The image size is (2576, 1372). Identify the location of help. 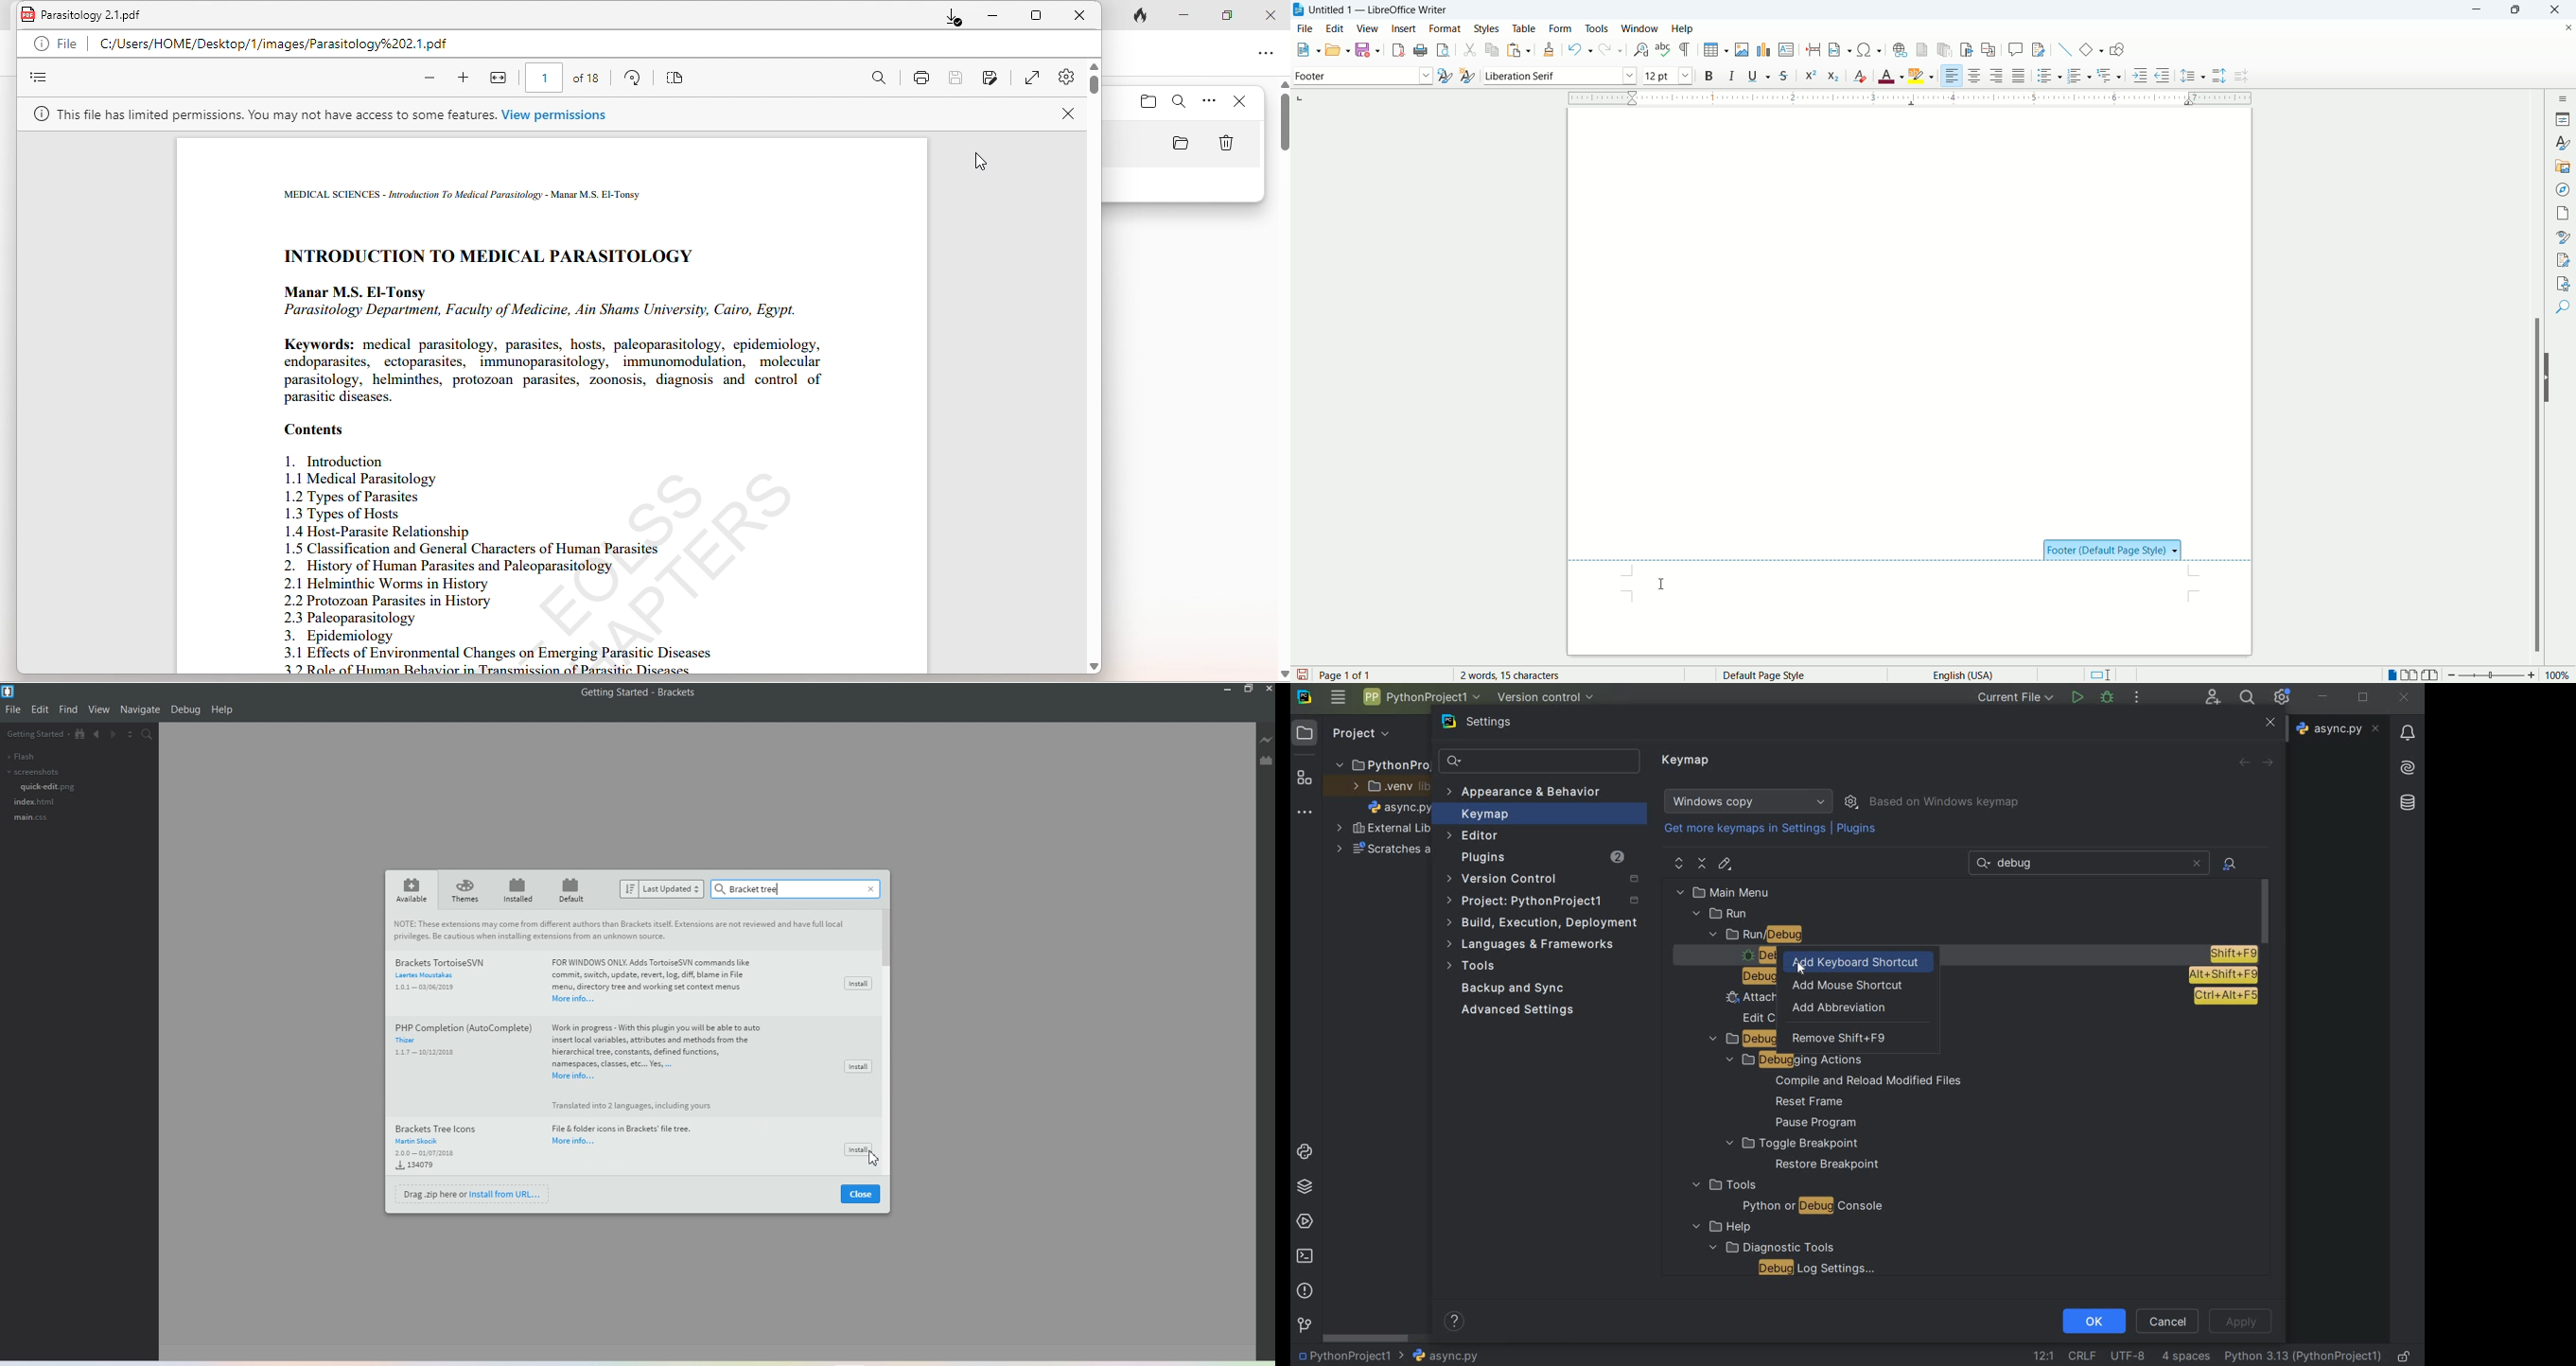
(1719, 1227).